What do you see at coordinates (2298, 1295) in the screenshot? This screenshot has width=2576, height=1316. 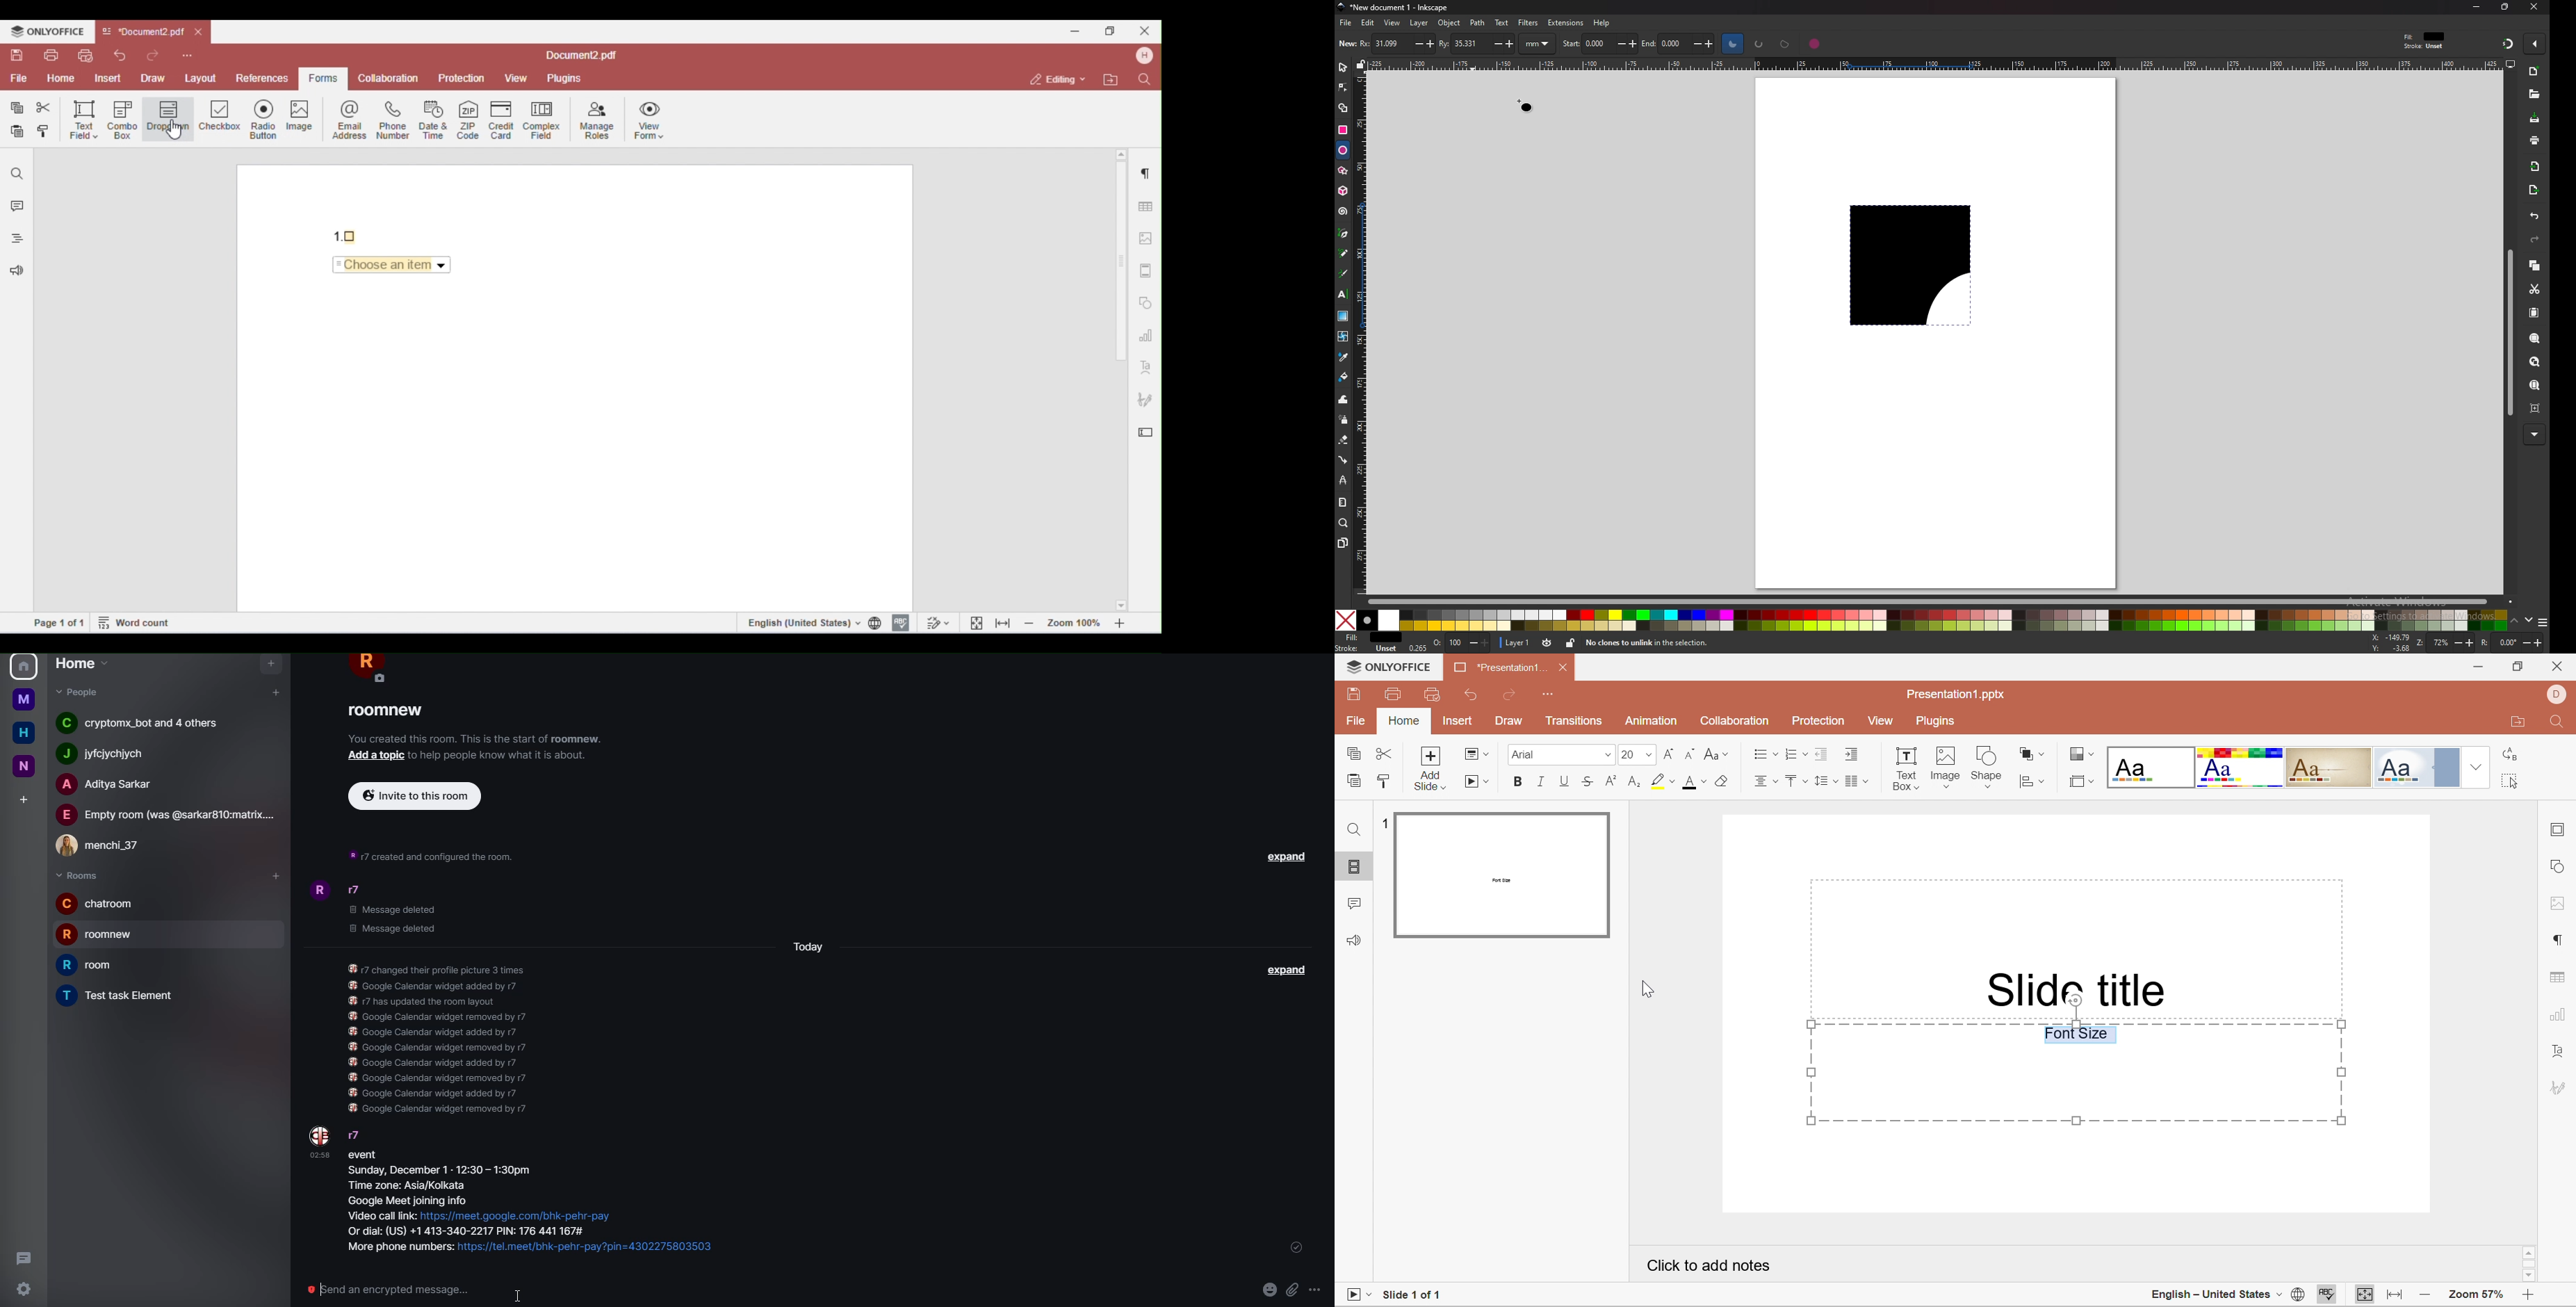 I see `Set document language` at bounding box center [2298, 1295].